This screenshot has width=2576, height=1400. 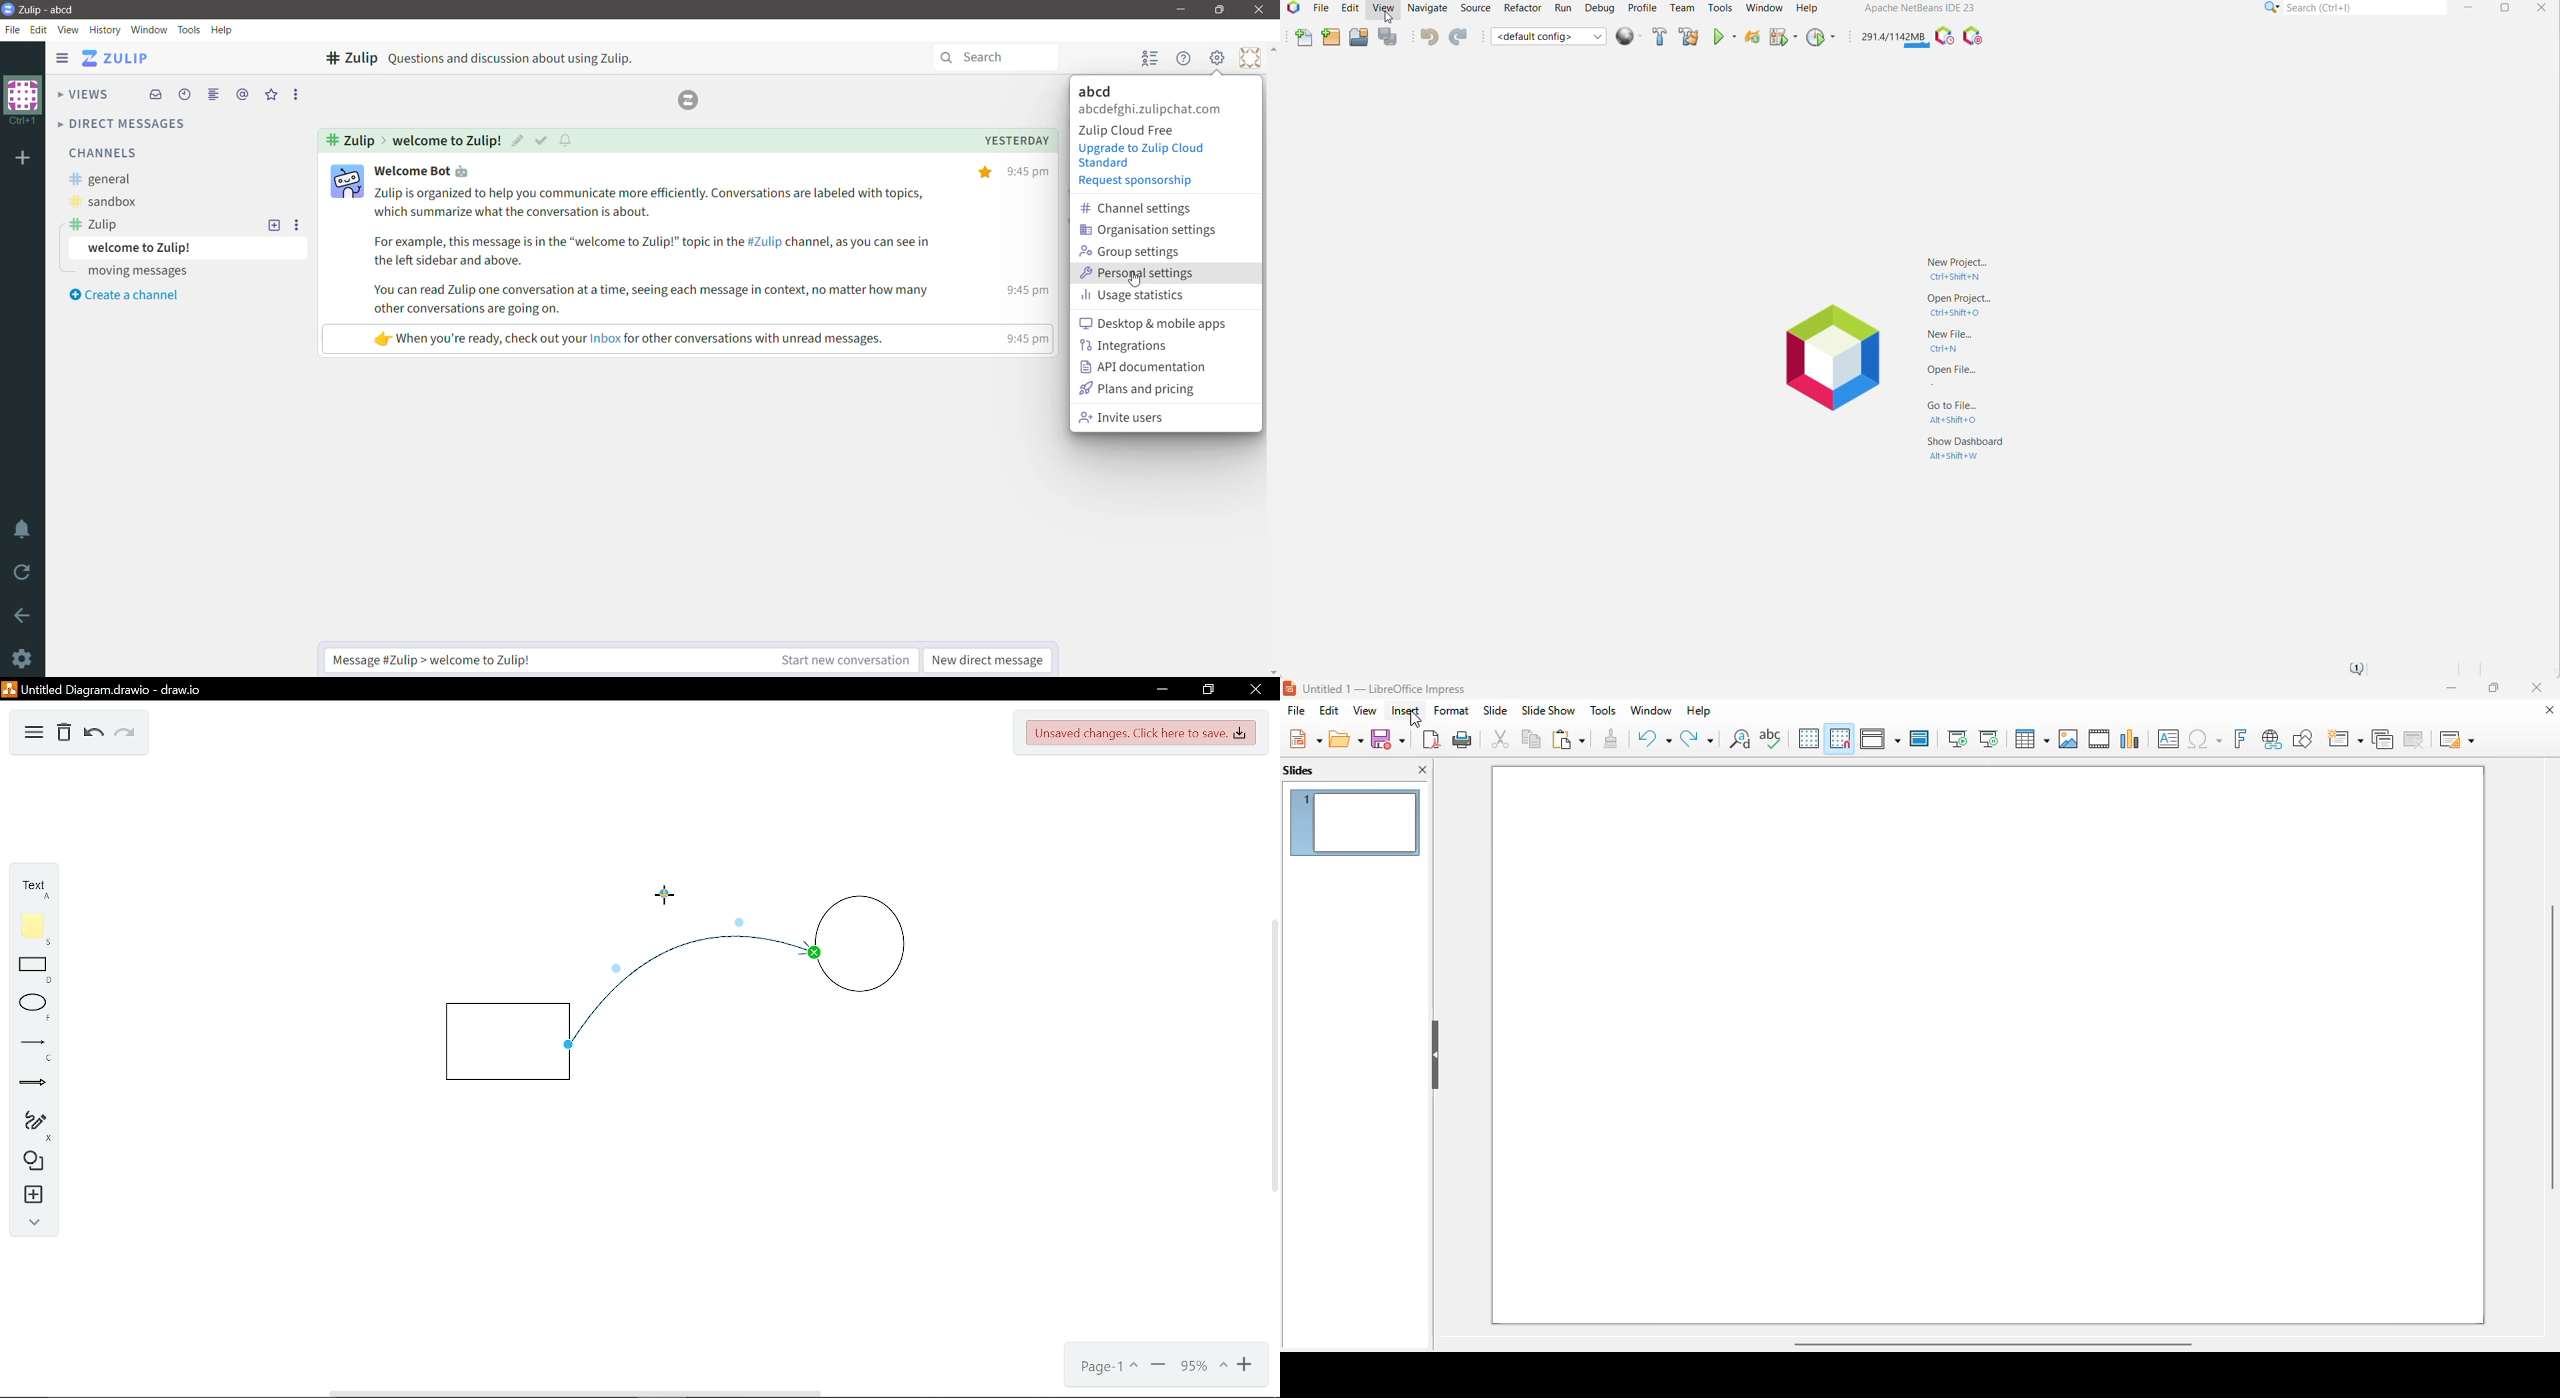 I want to click on Run Main Project, so click(x=1723, y=37).